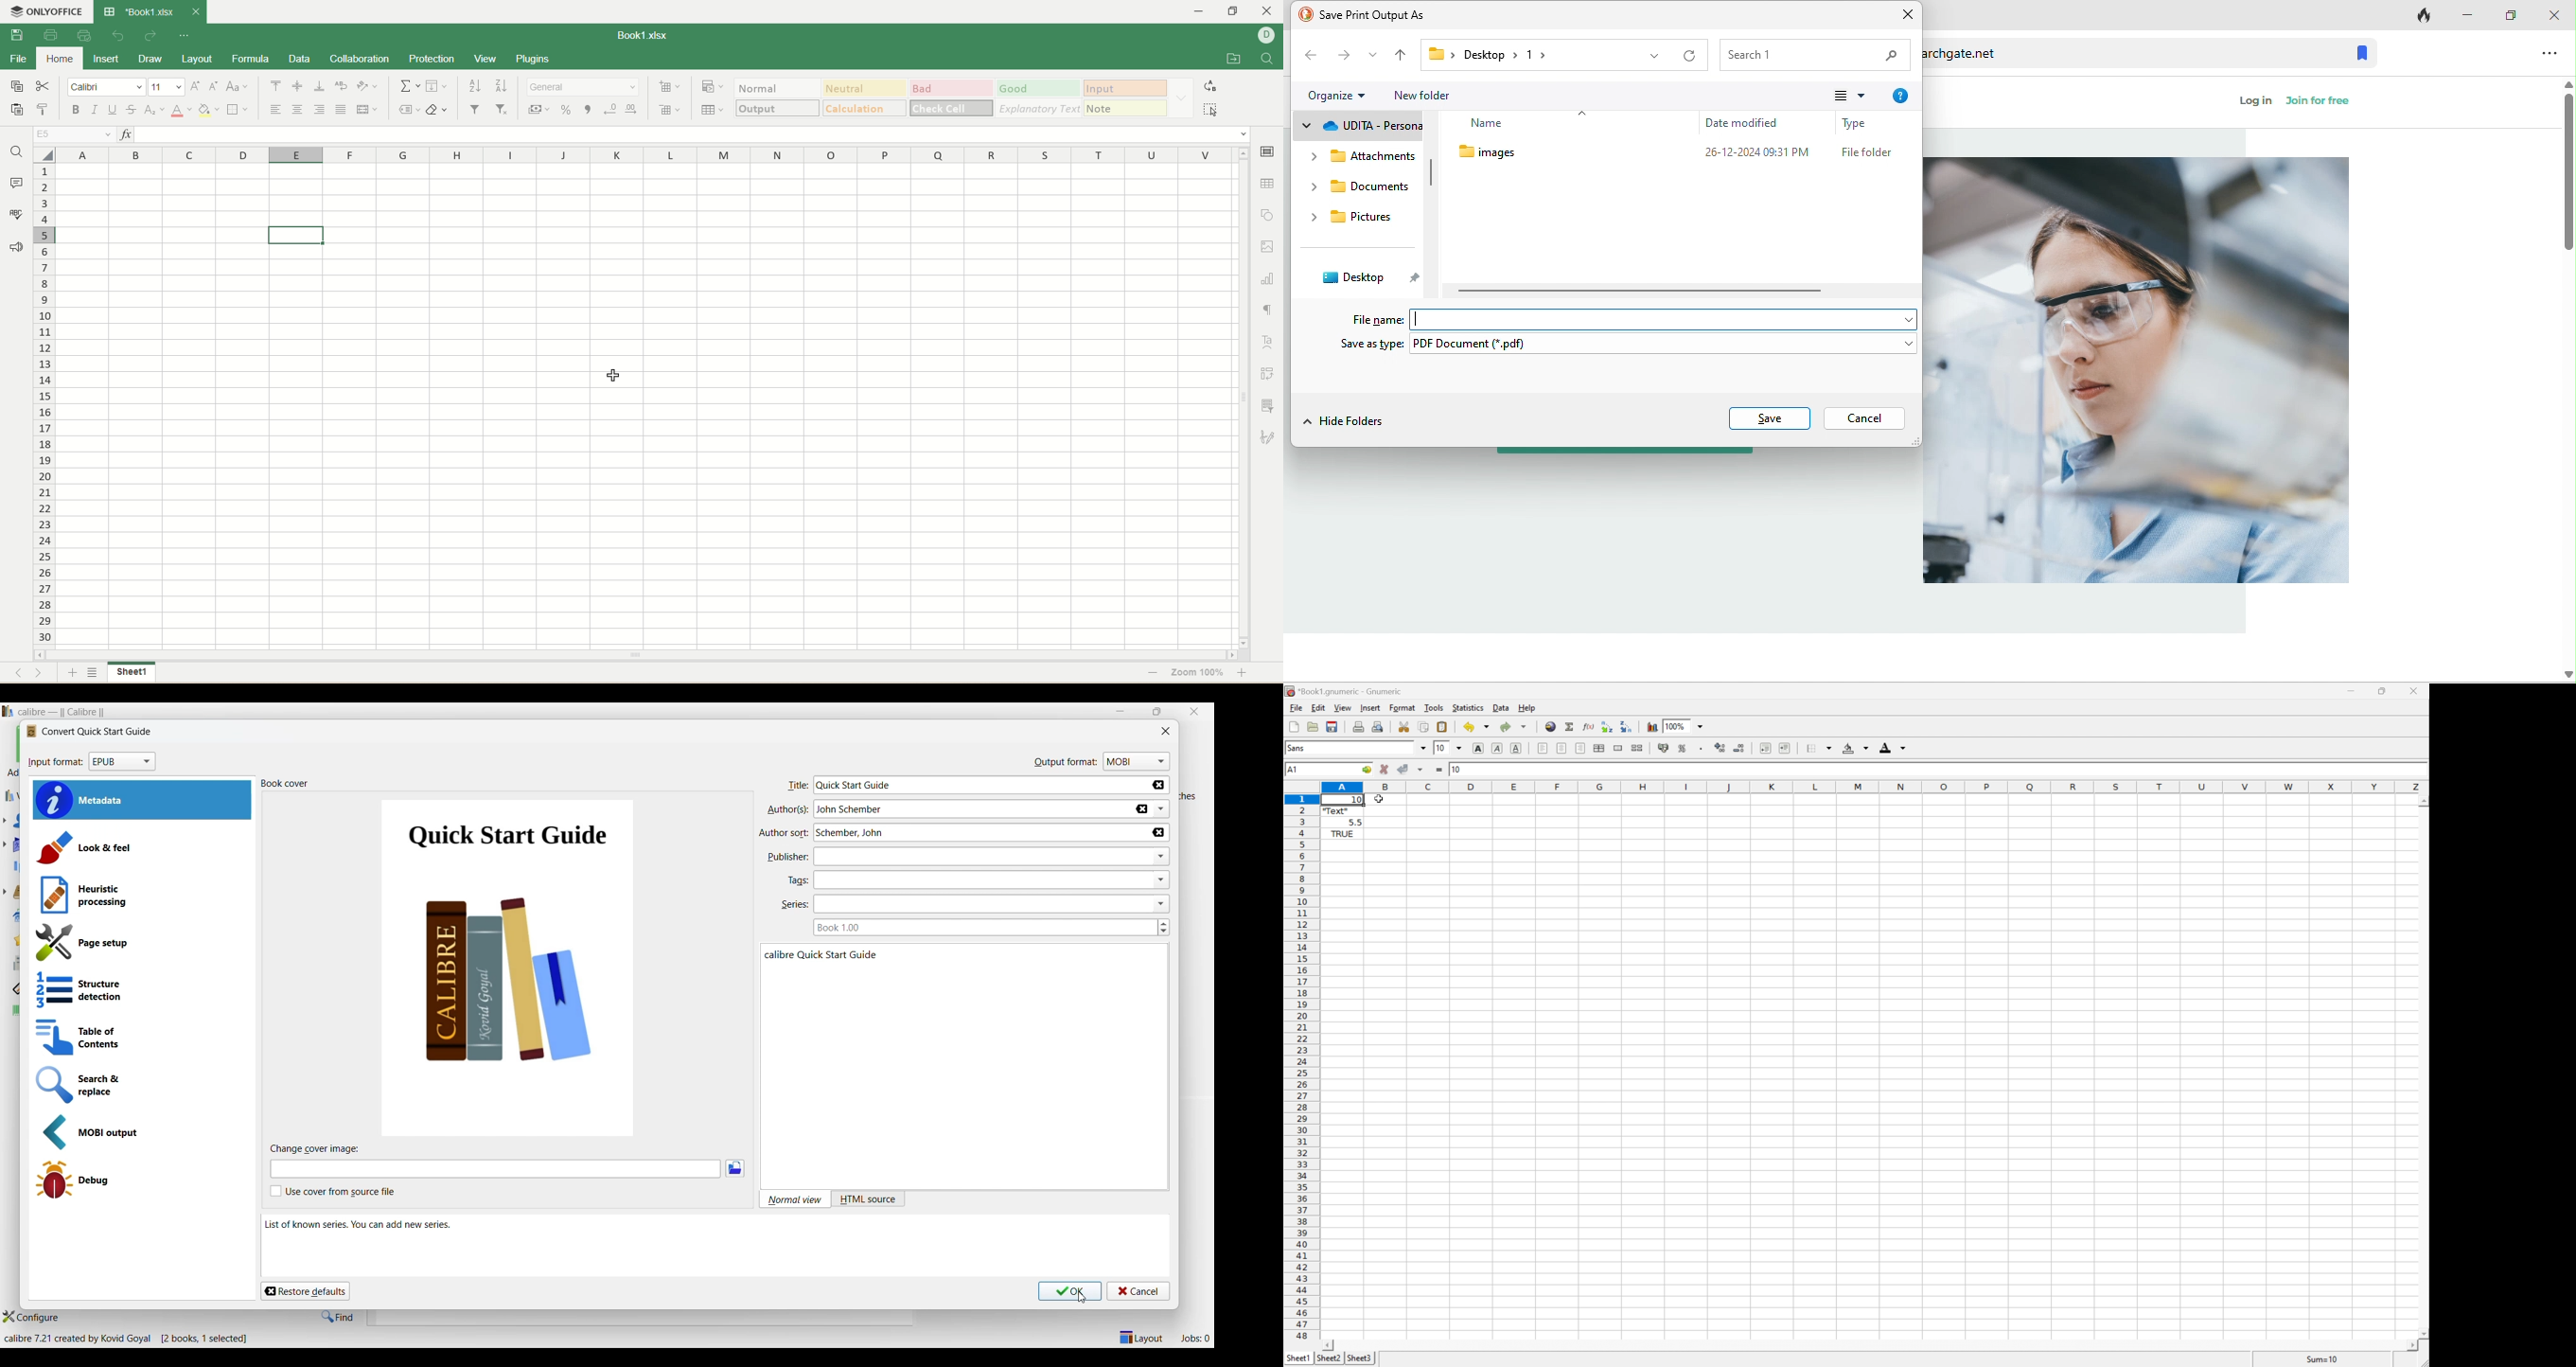 The height and width of the screenshot is (1372, 2576). What do you see at coordinates (1126, 108) in the screenshot?
I see `note` at bounding box center [1126, 108].